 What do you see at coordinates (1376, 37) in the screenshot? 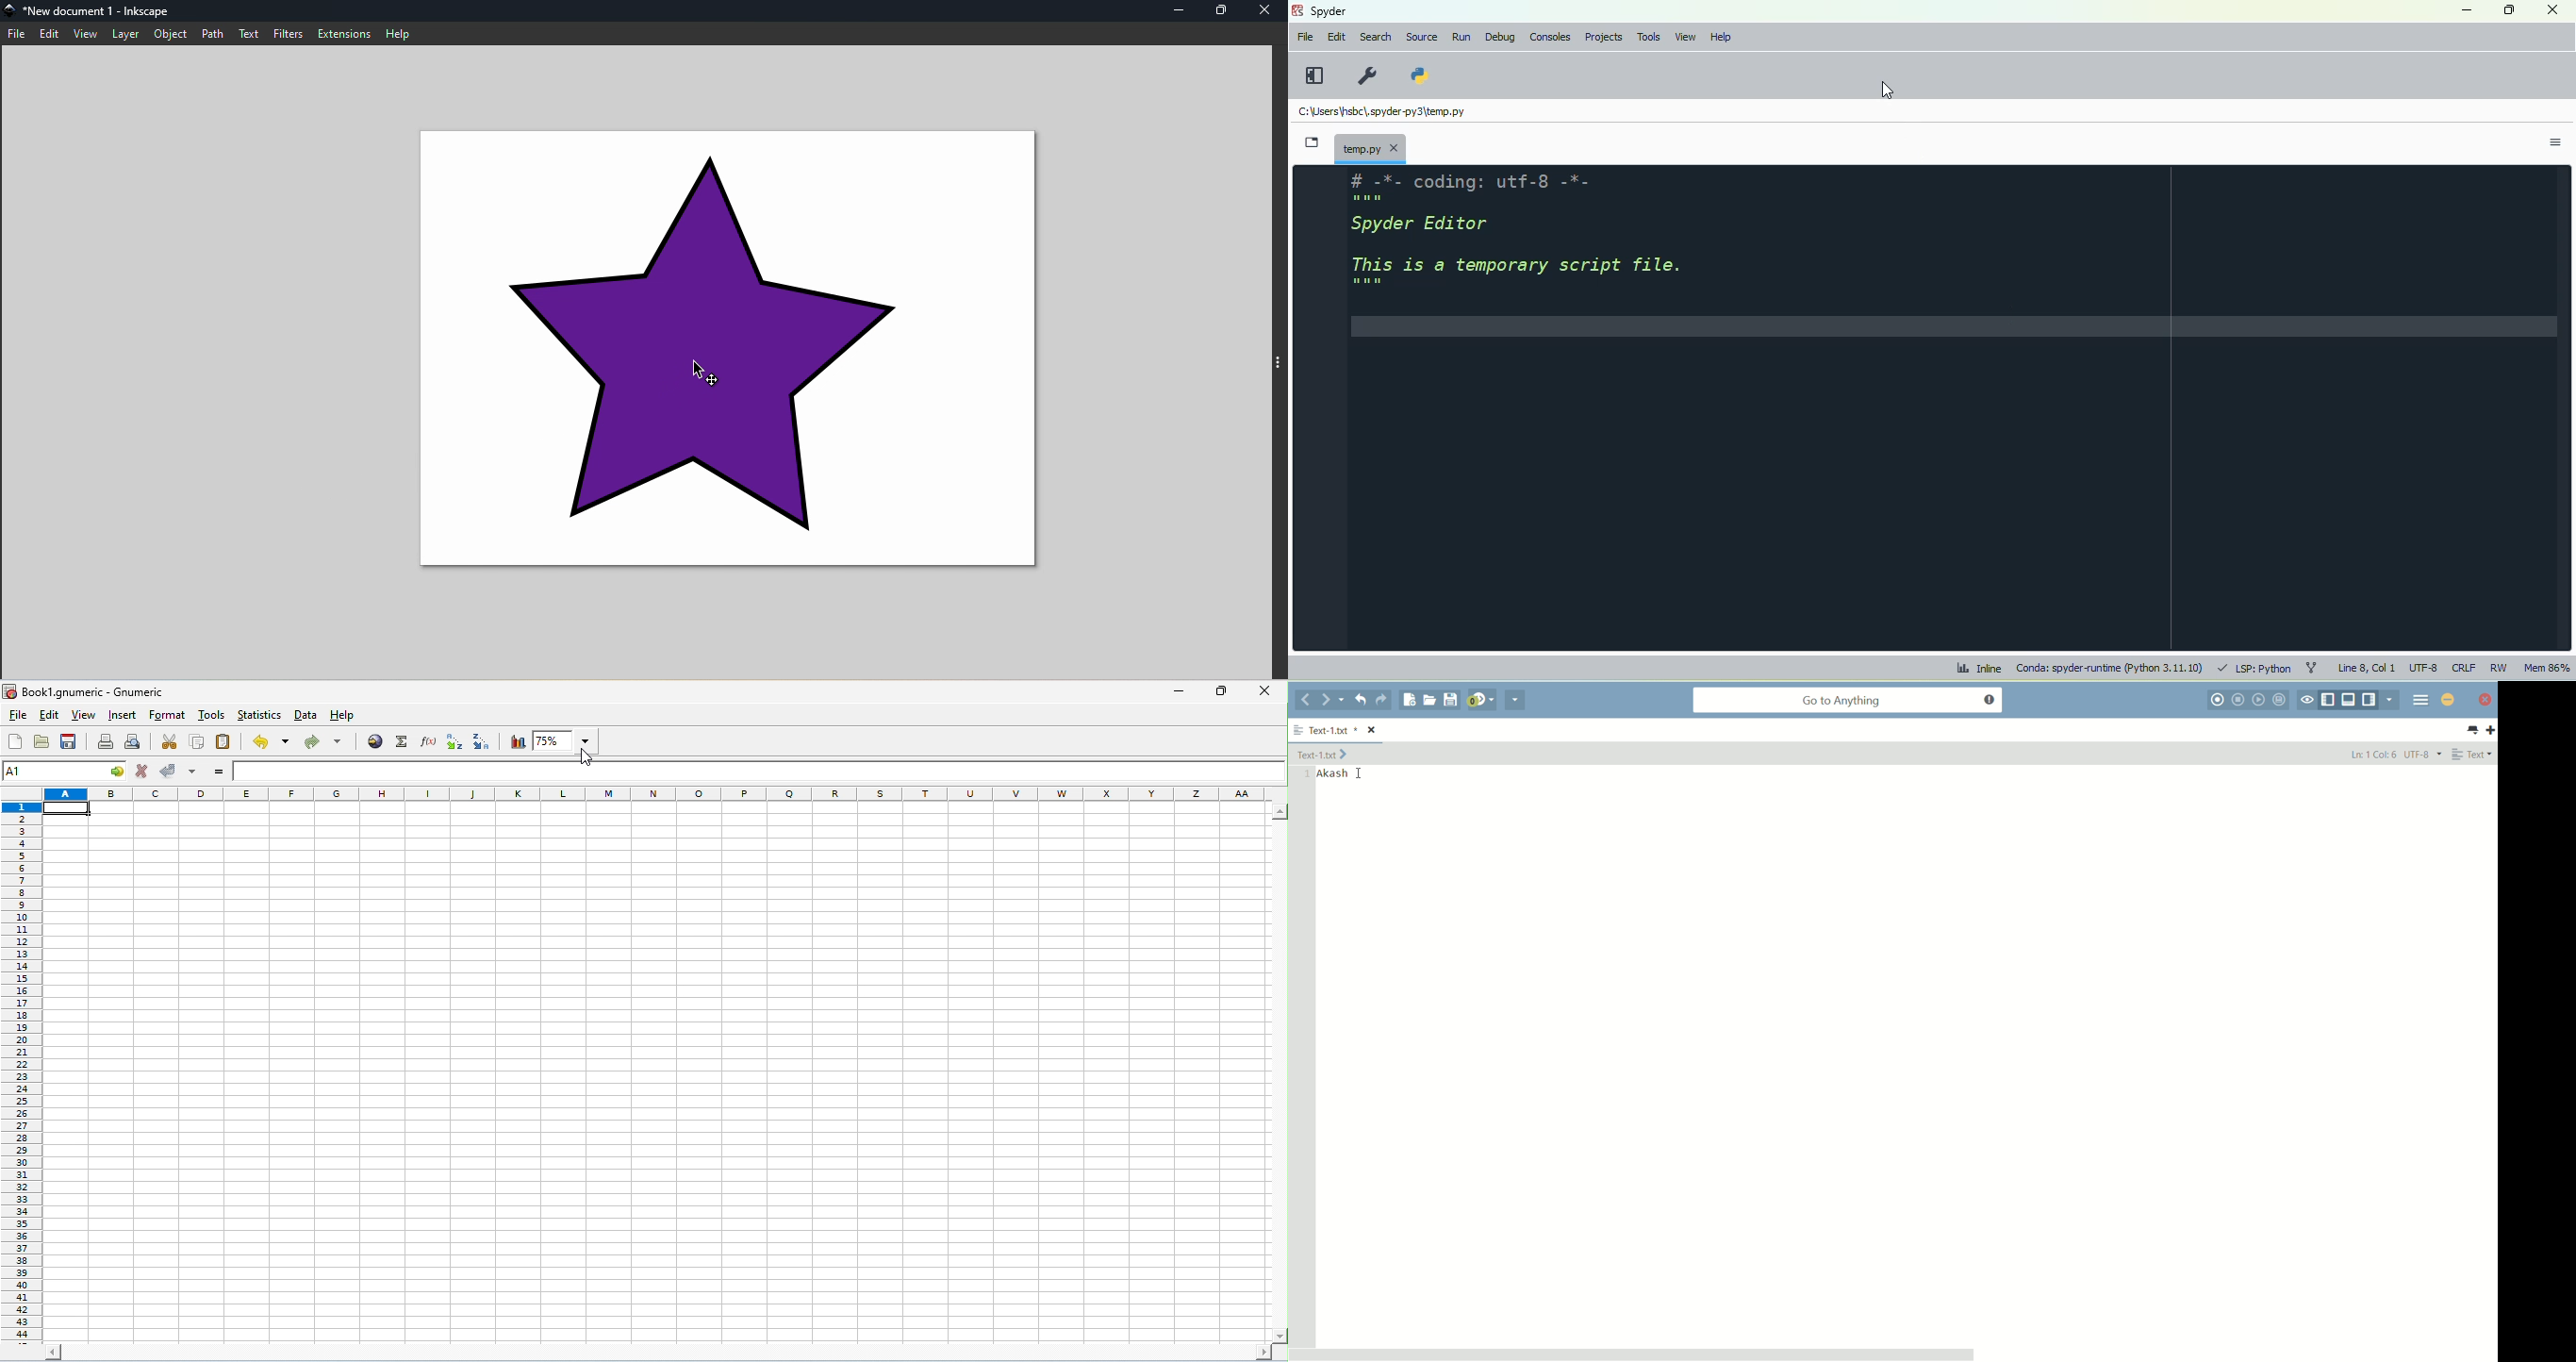
I see `search` at bounding box center [1376, 37].